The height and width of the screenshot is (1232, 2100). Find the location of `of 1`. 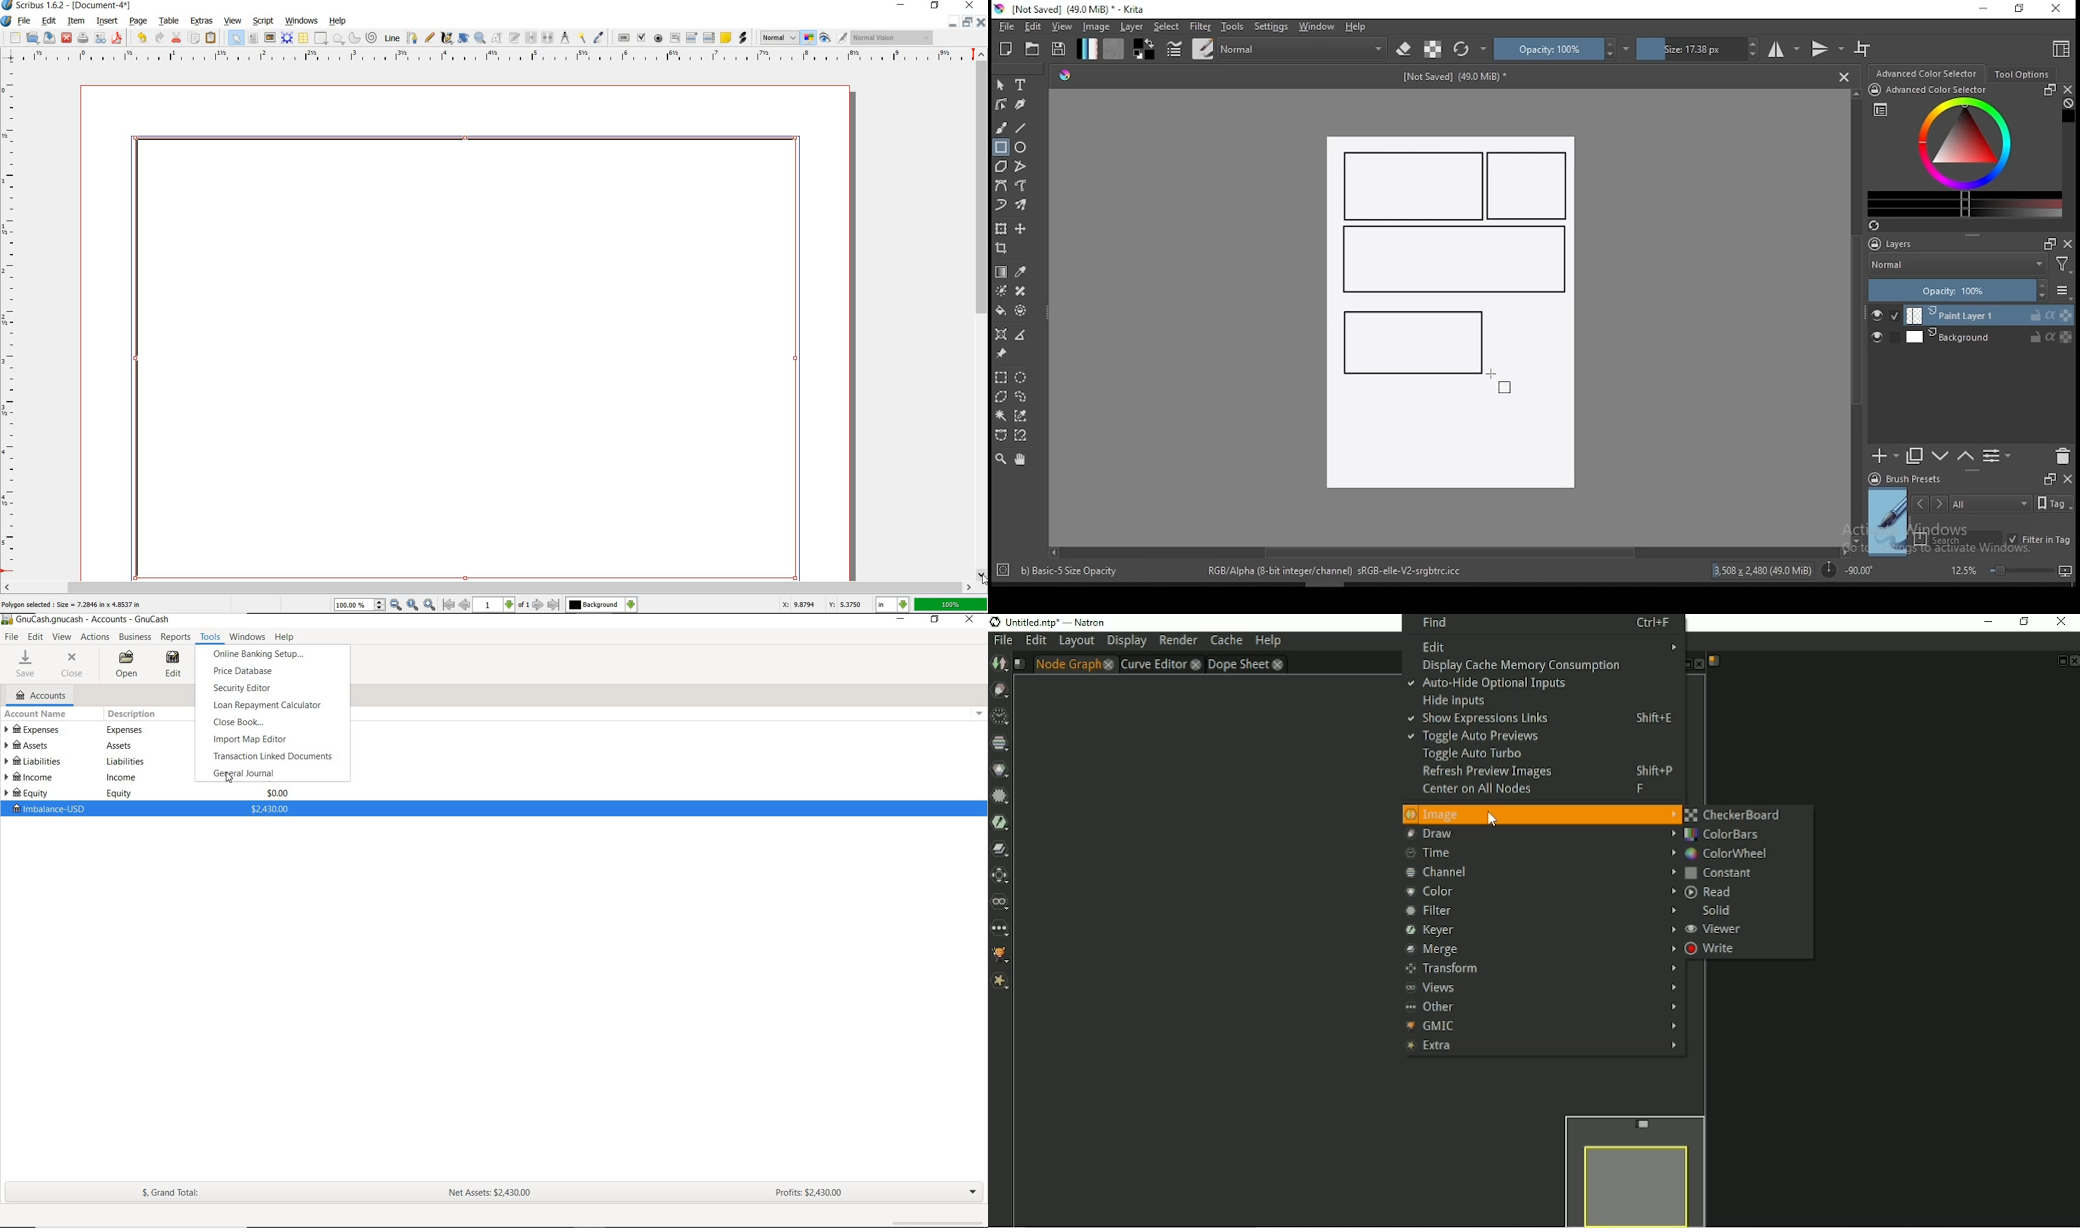

of 1 is located at coordinates (525, 605).